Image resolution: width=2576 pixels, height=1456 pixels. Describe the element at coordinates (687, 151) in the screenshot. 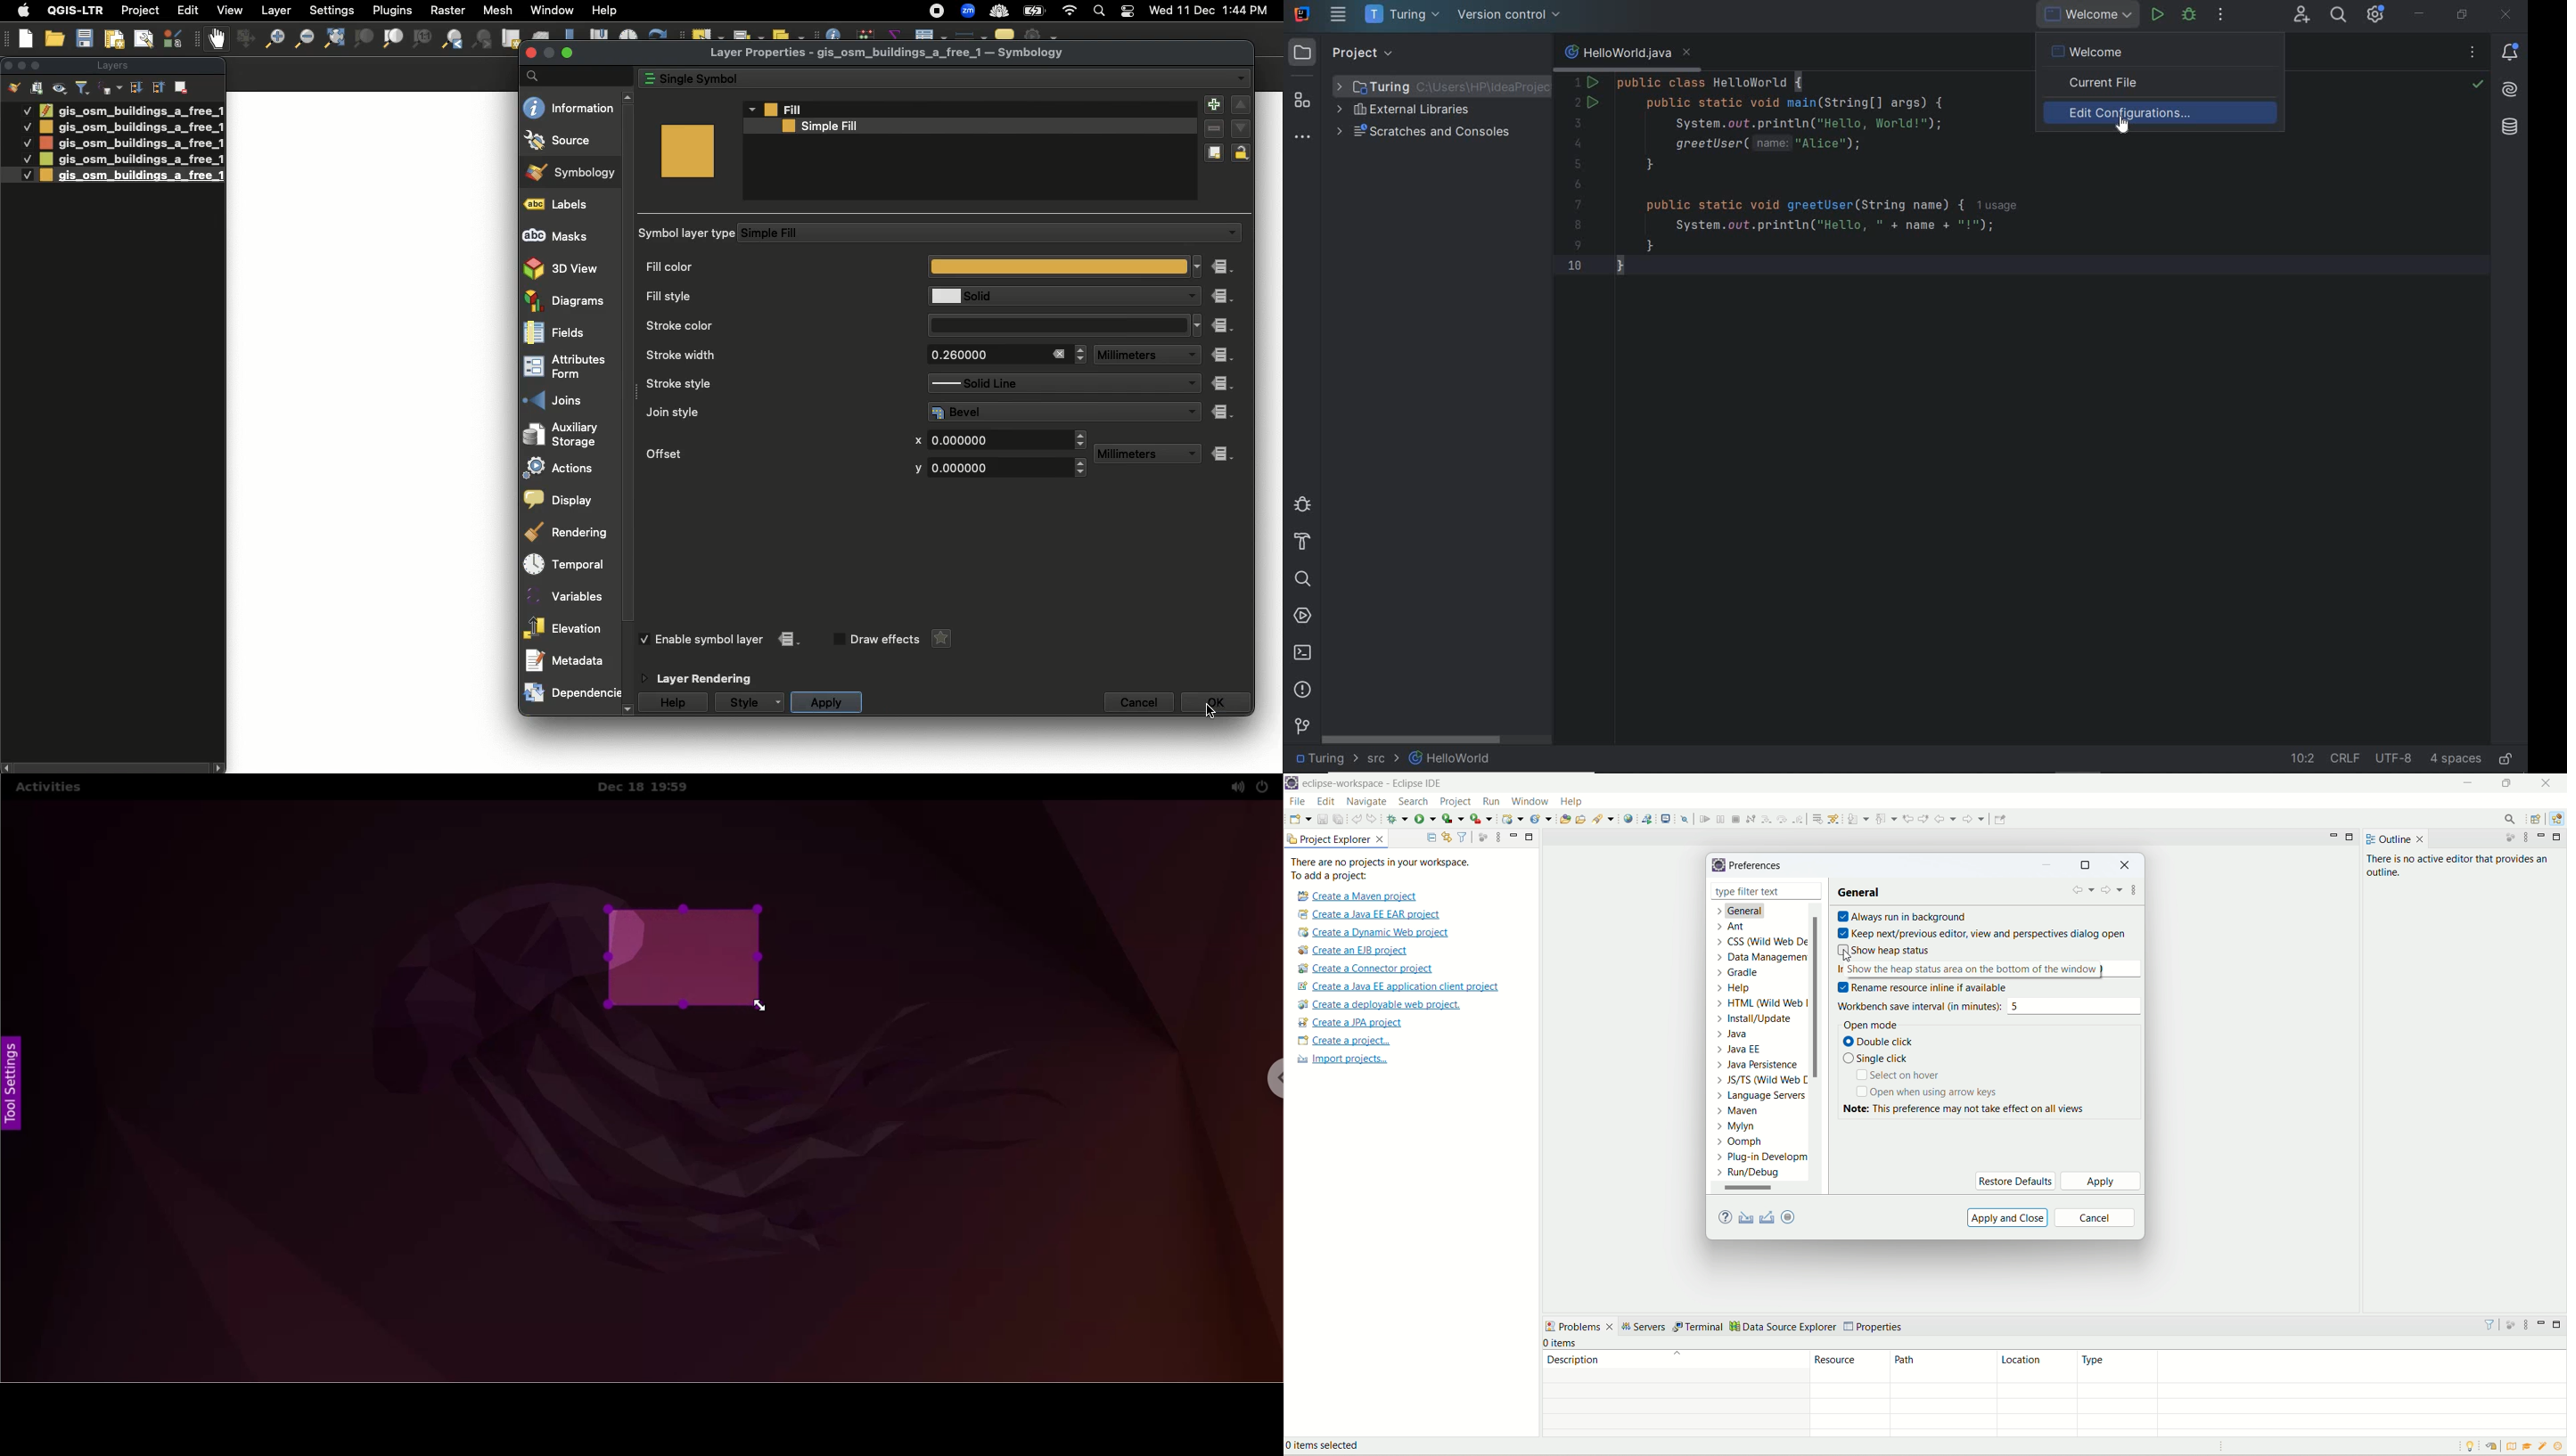

I see `Color` at that location.